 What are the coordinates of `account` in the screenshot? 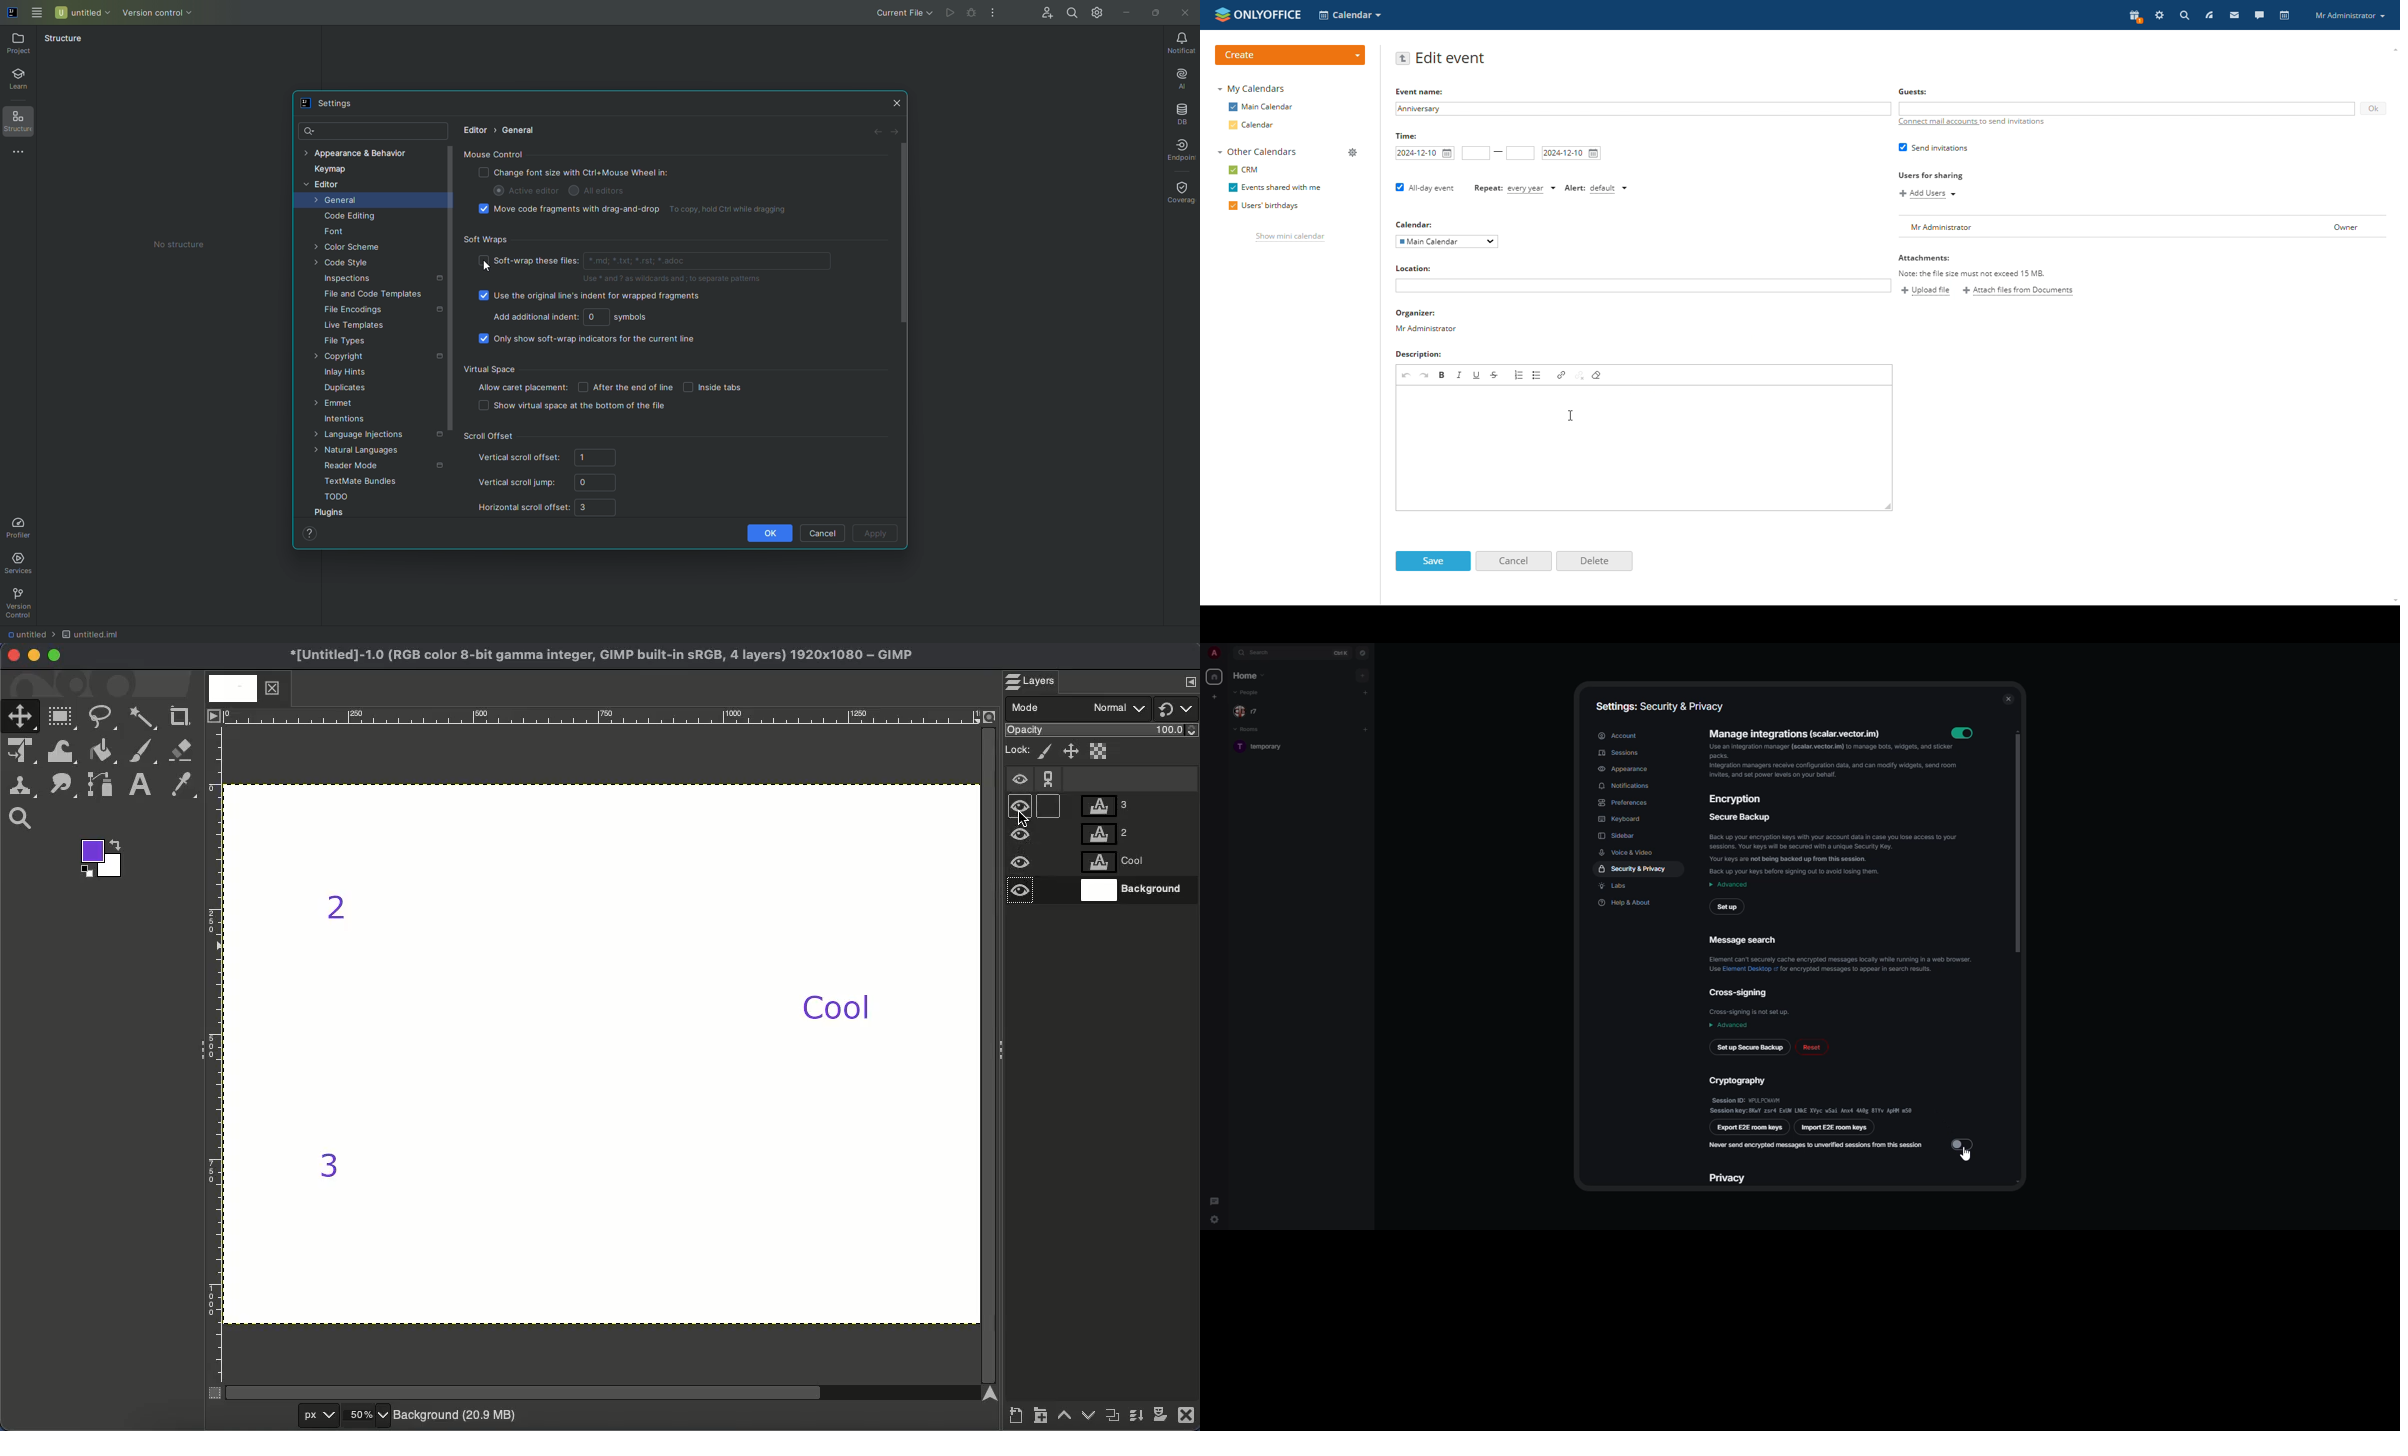 It's located at (1618, 736).